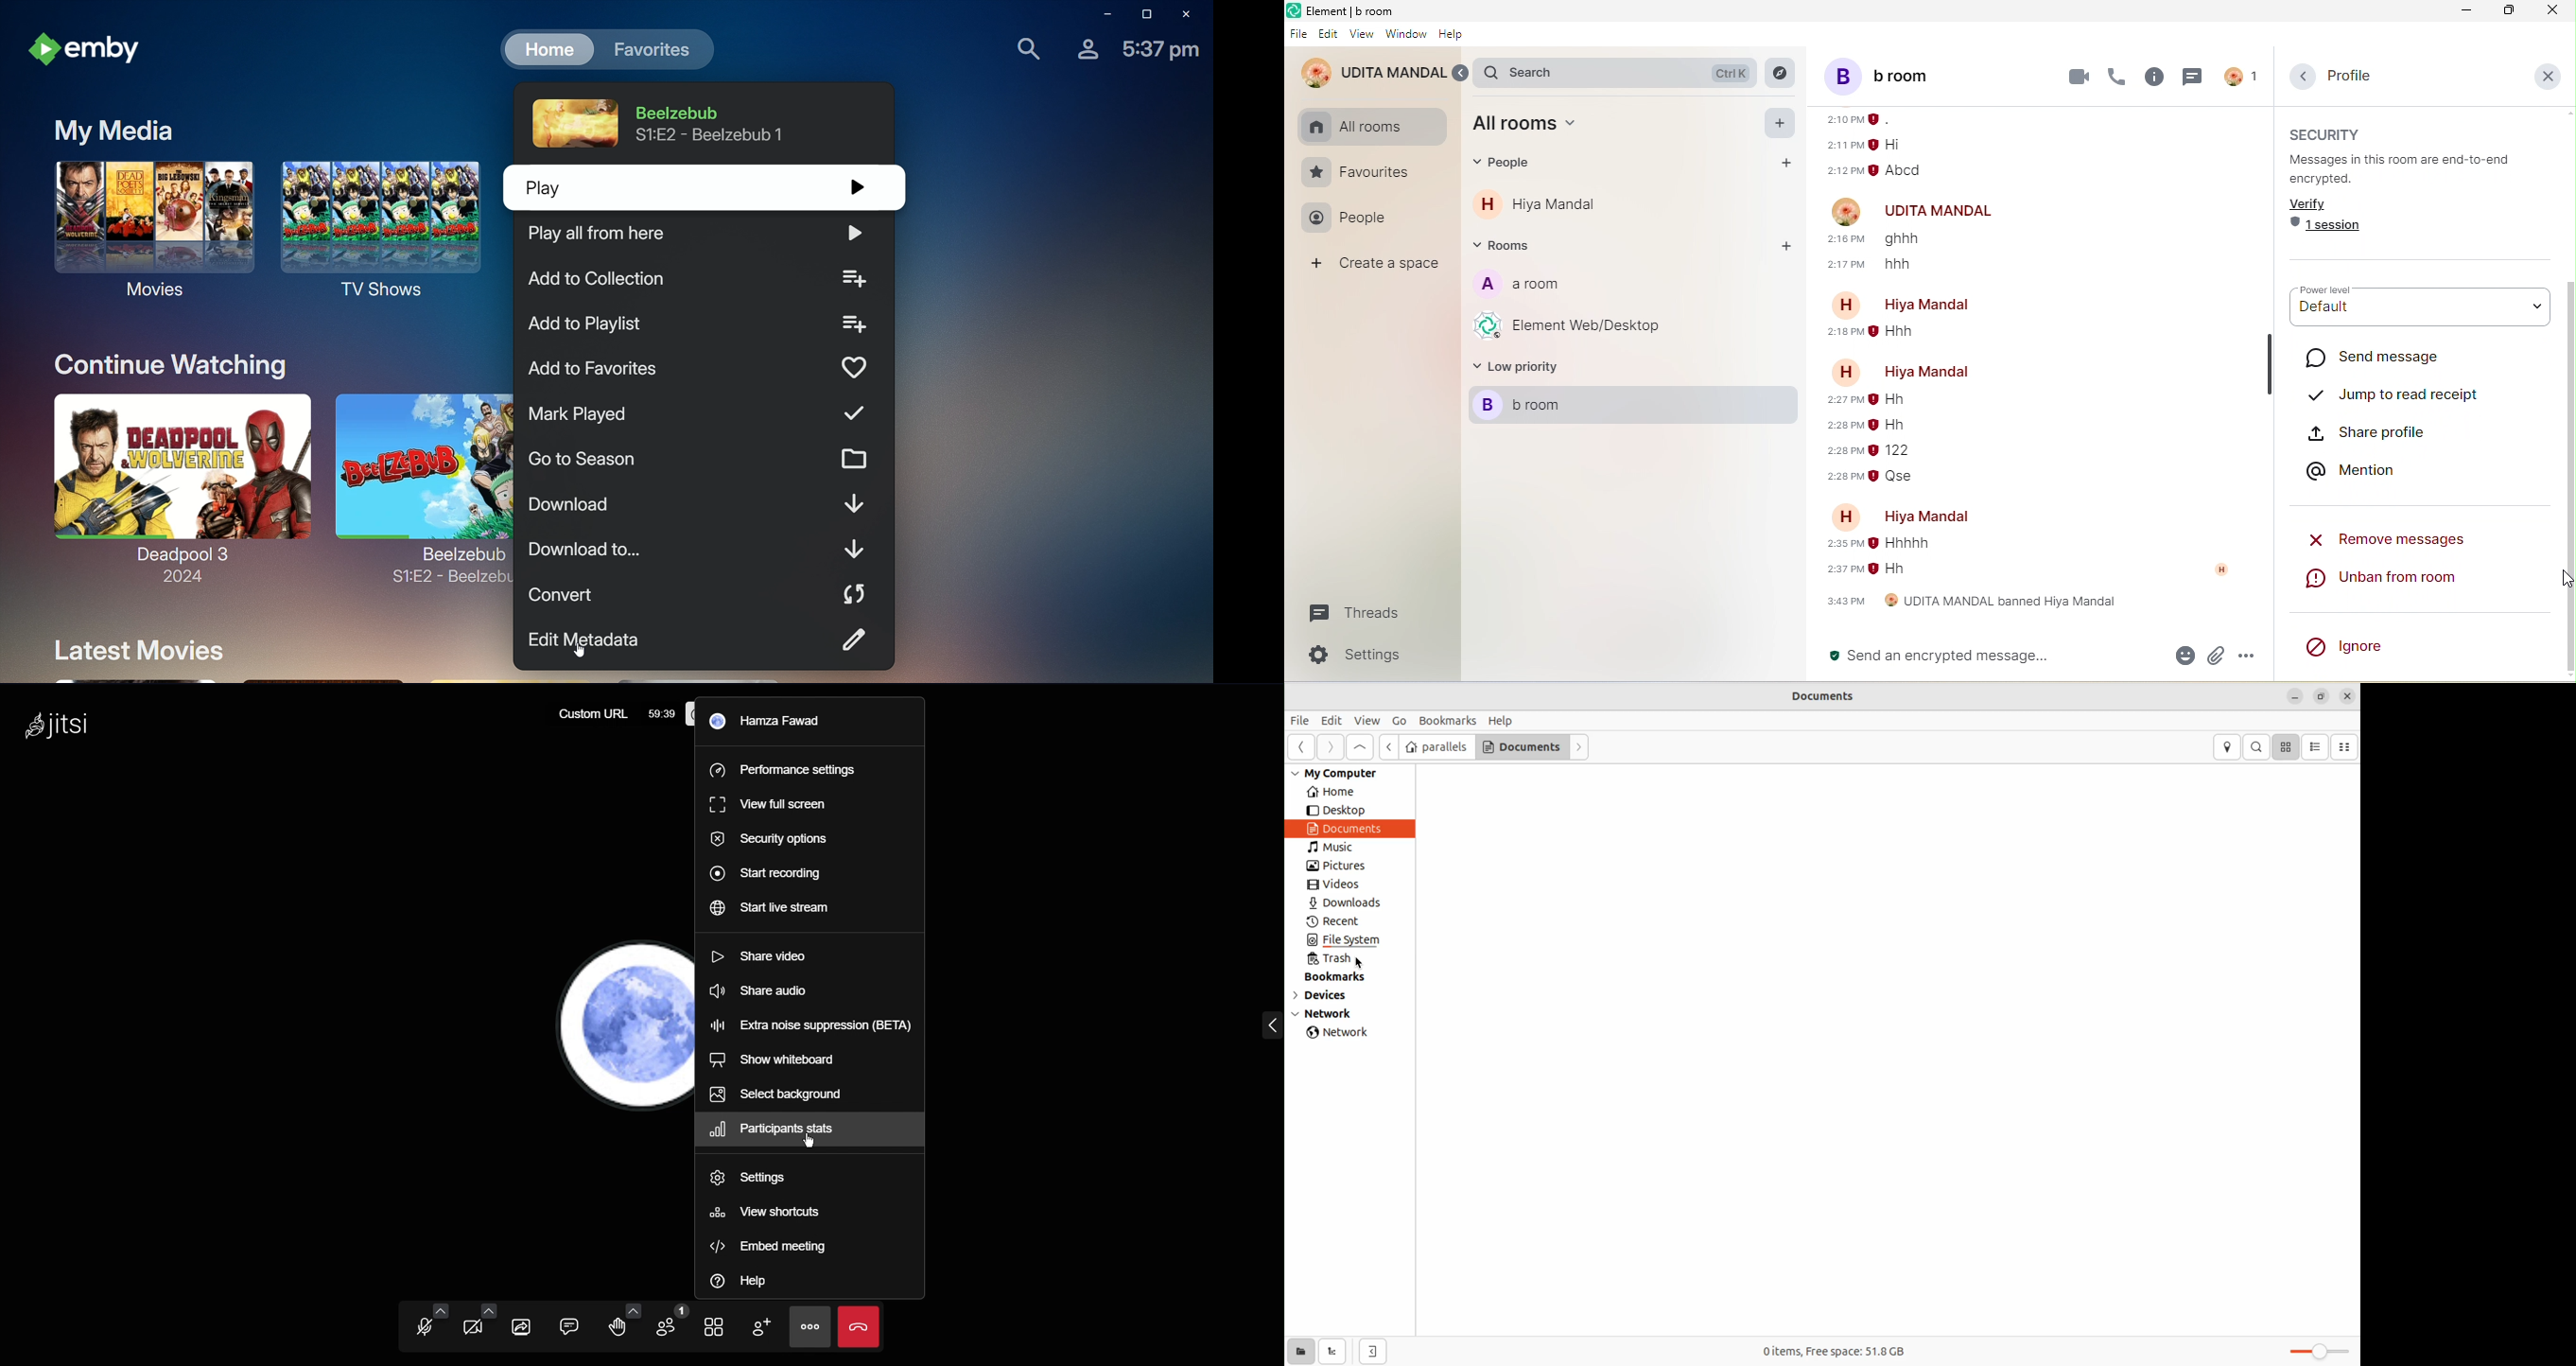 The width and height of the screenshot is (2576, 1372). I want to click on documents, so click(1840, 697).